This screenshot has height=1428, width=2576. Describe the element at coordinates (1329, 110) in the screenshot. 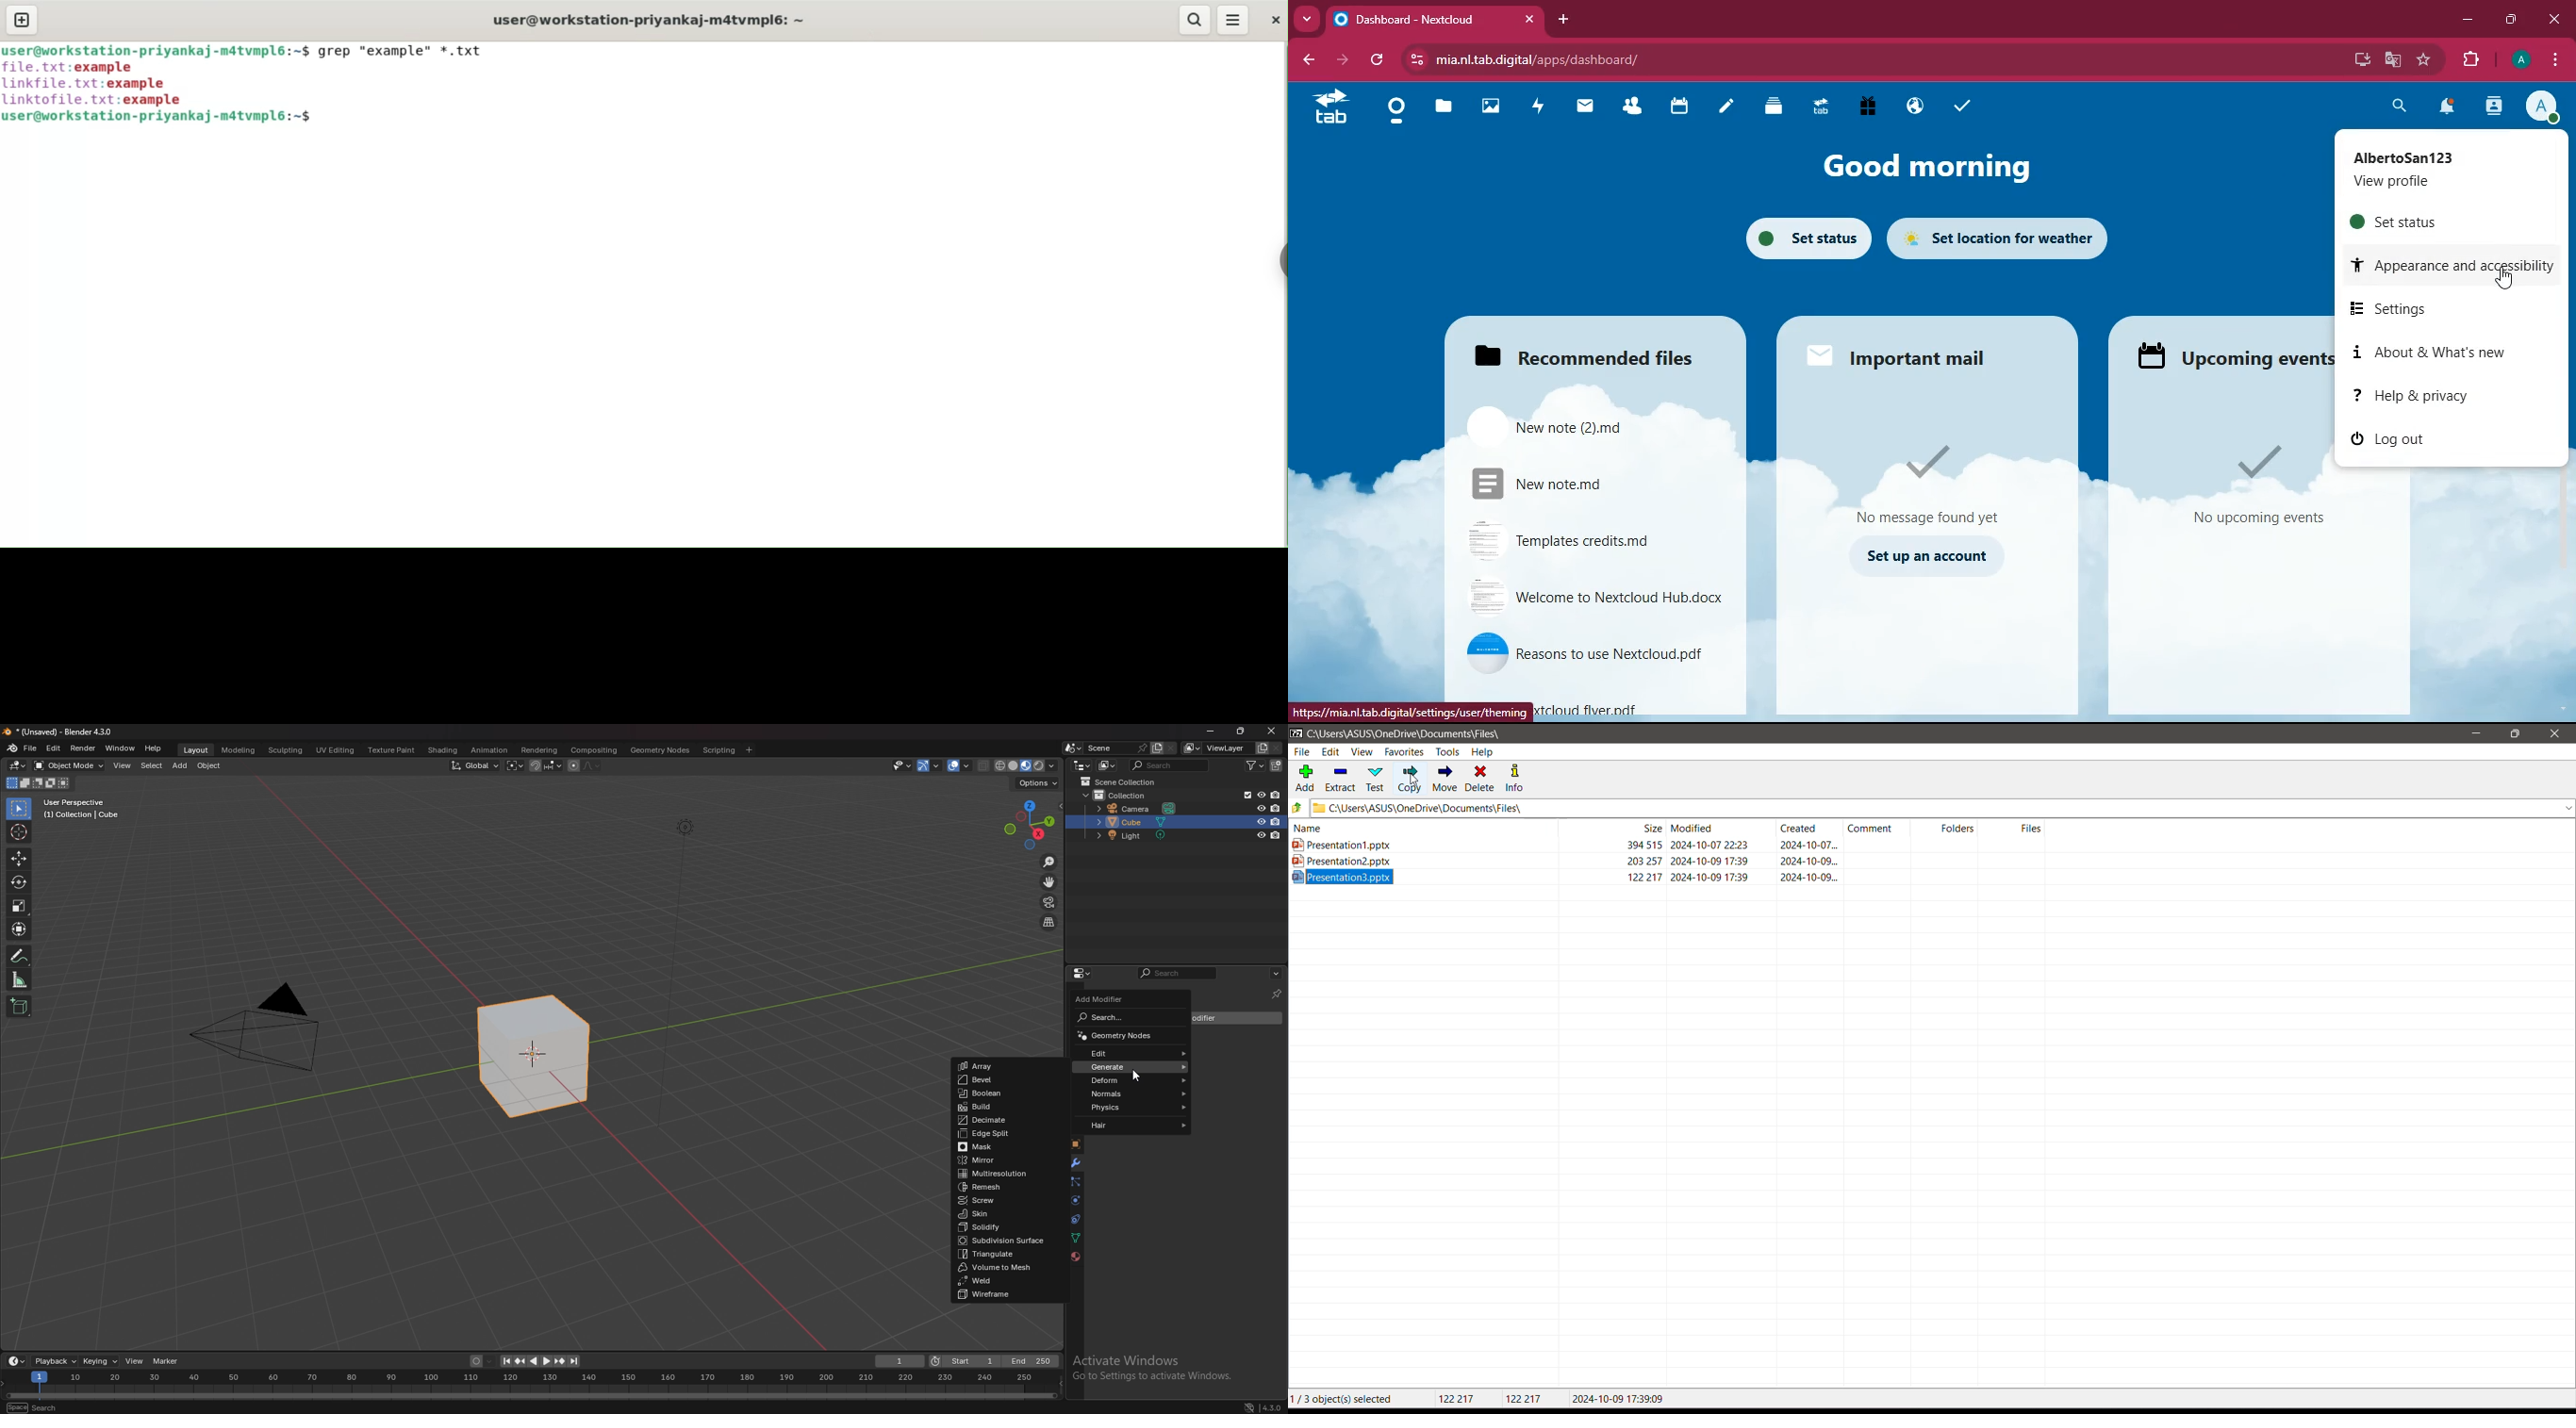

I see `tab` at that location.